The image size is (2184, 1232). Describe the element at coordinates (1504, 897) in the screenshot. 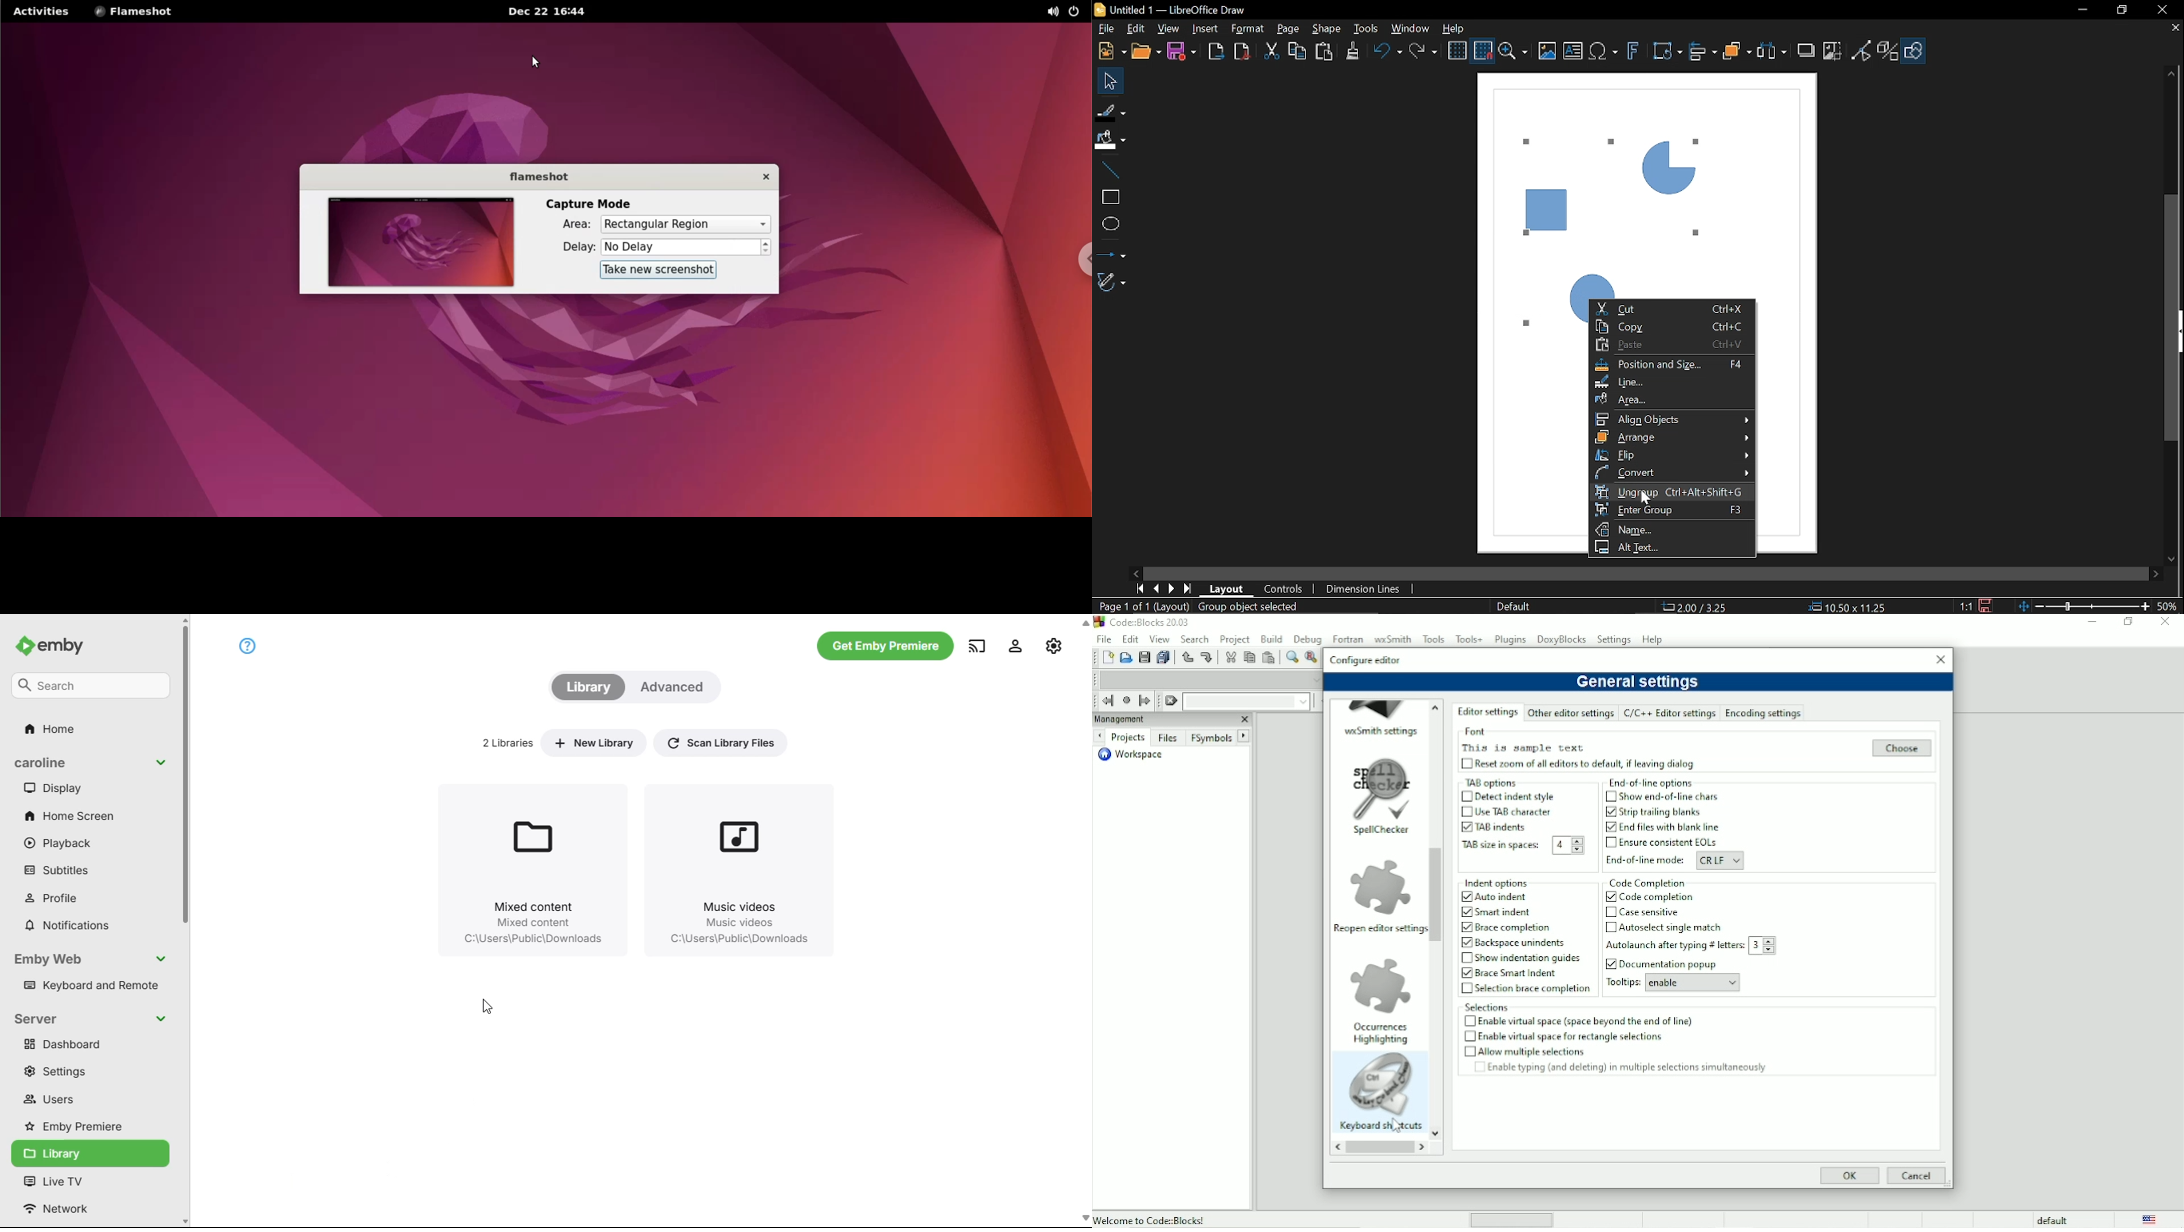

I see `Auto indent` at that location.